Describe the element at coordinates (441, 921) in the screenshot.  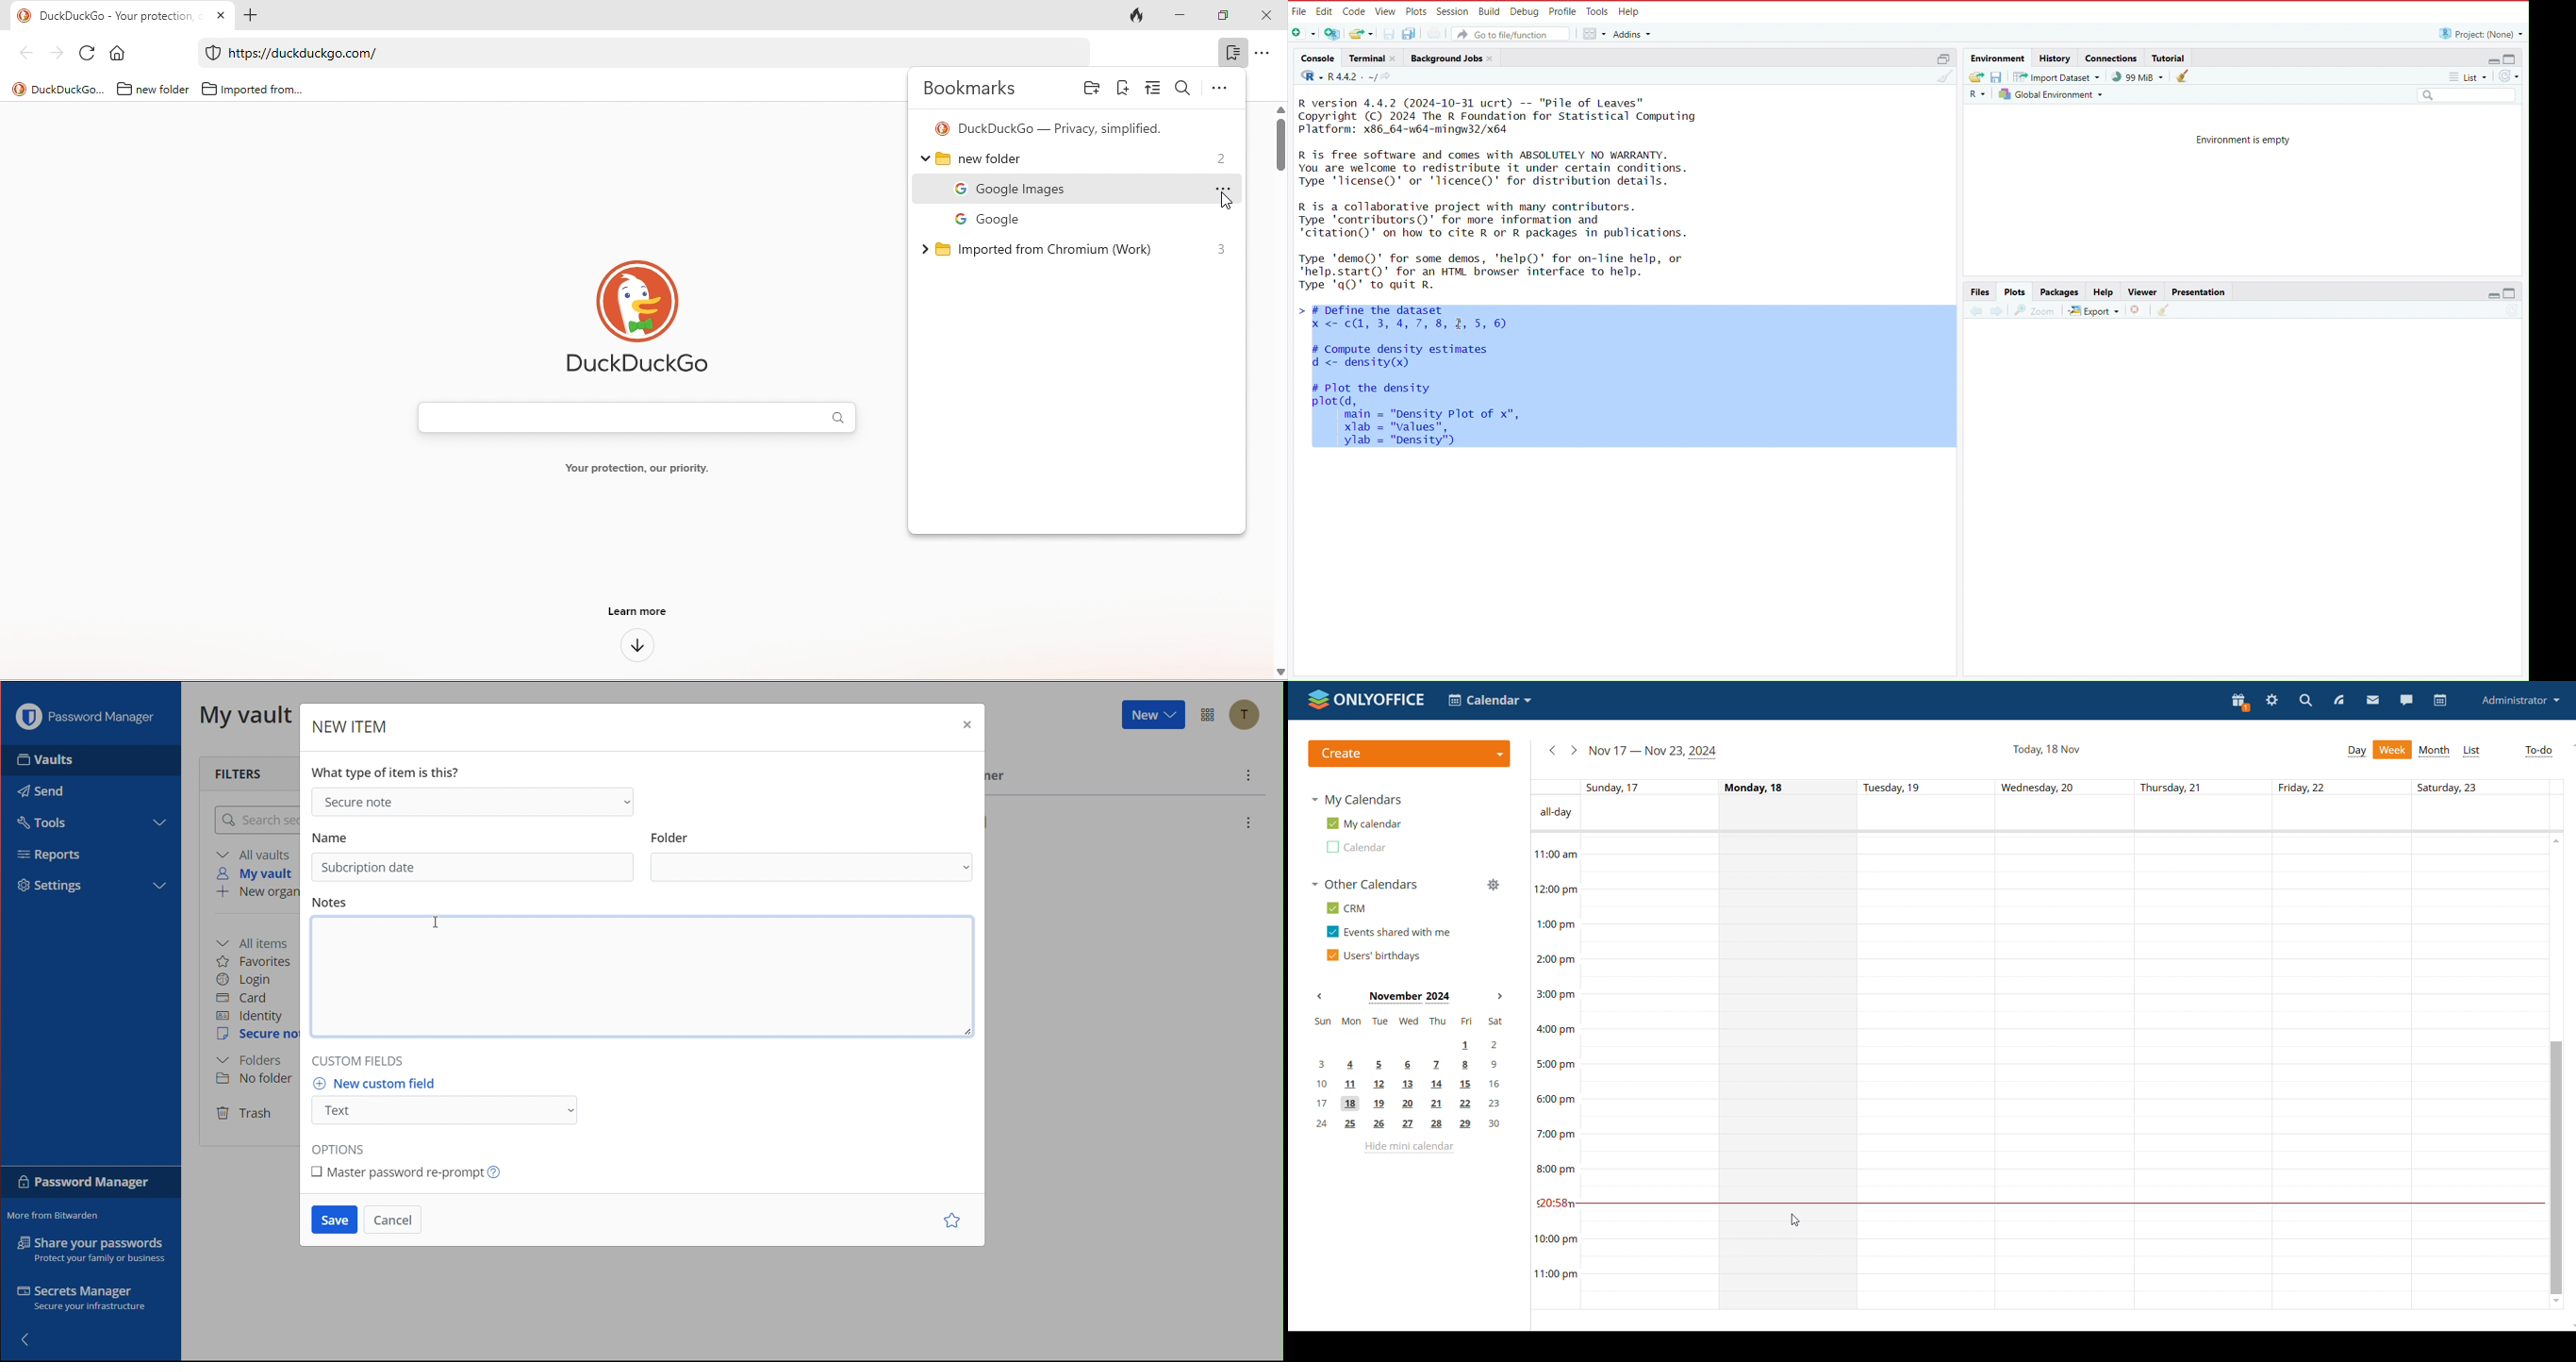
I see `Cursor` at that location.